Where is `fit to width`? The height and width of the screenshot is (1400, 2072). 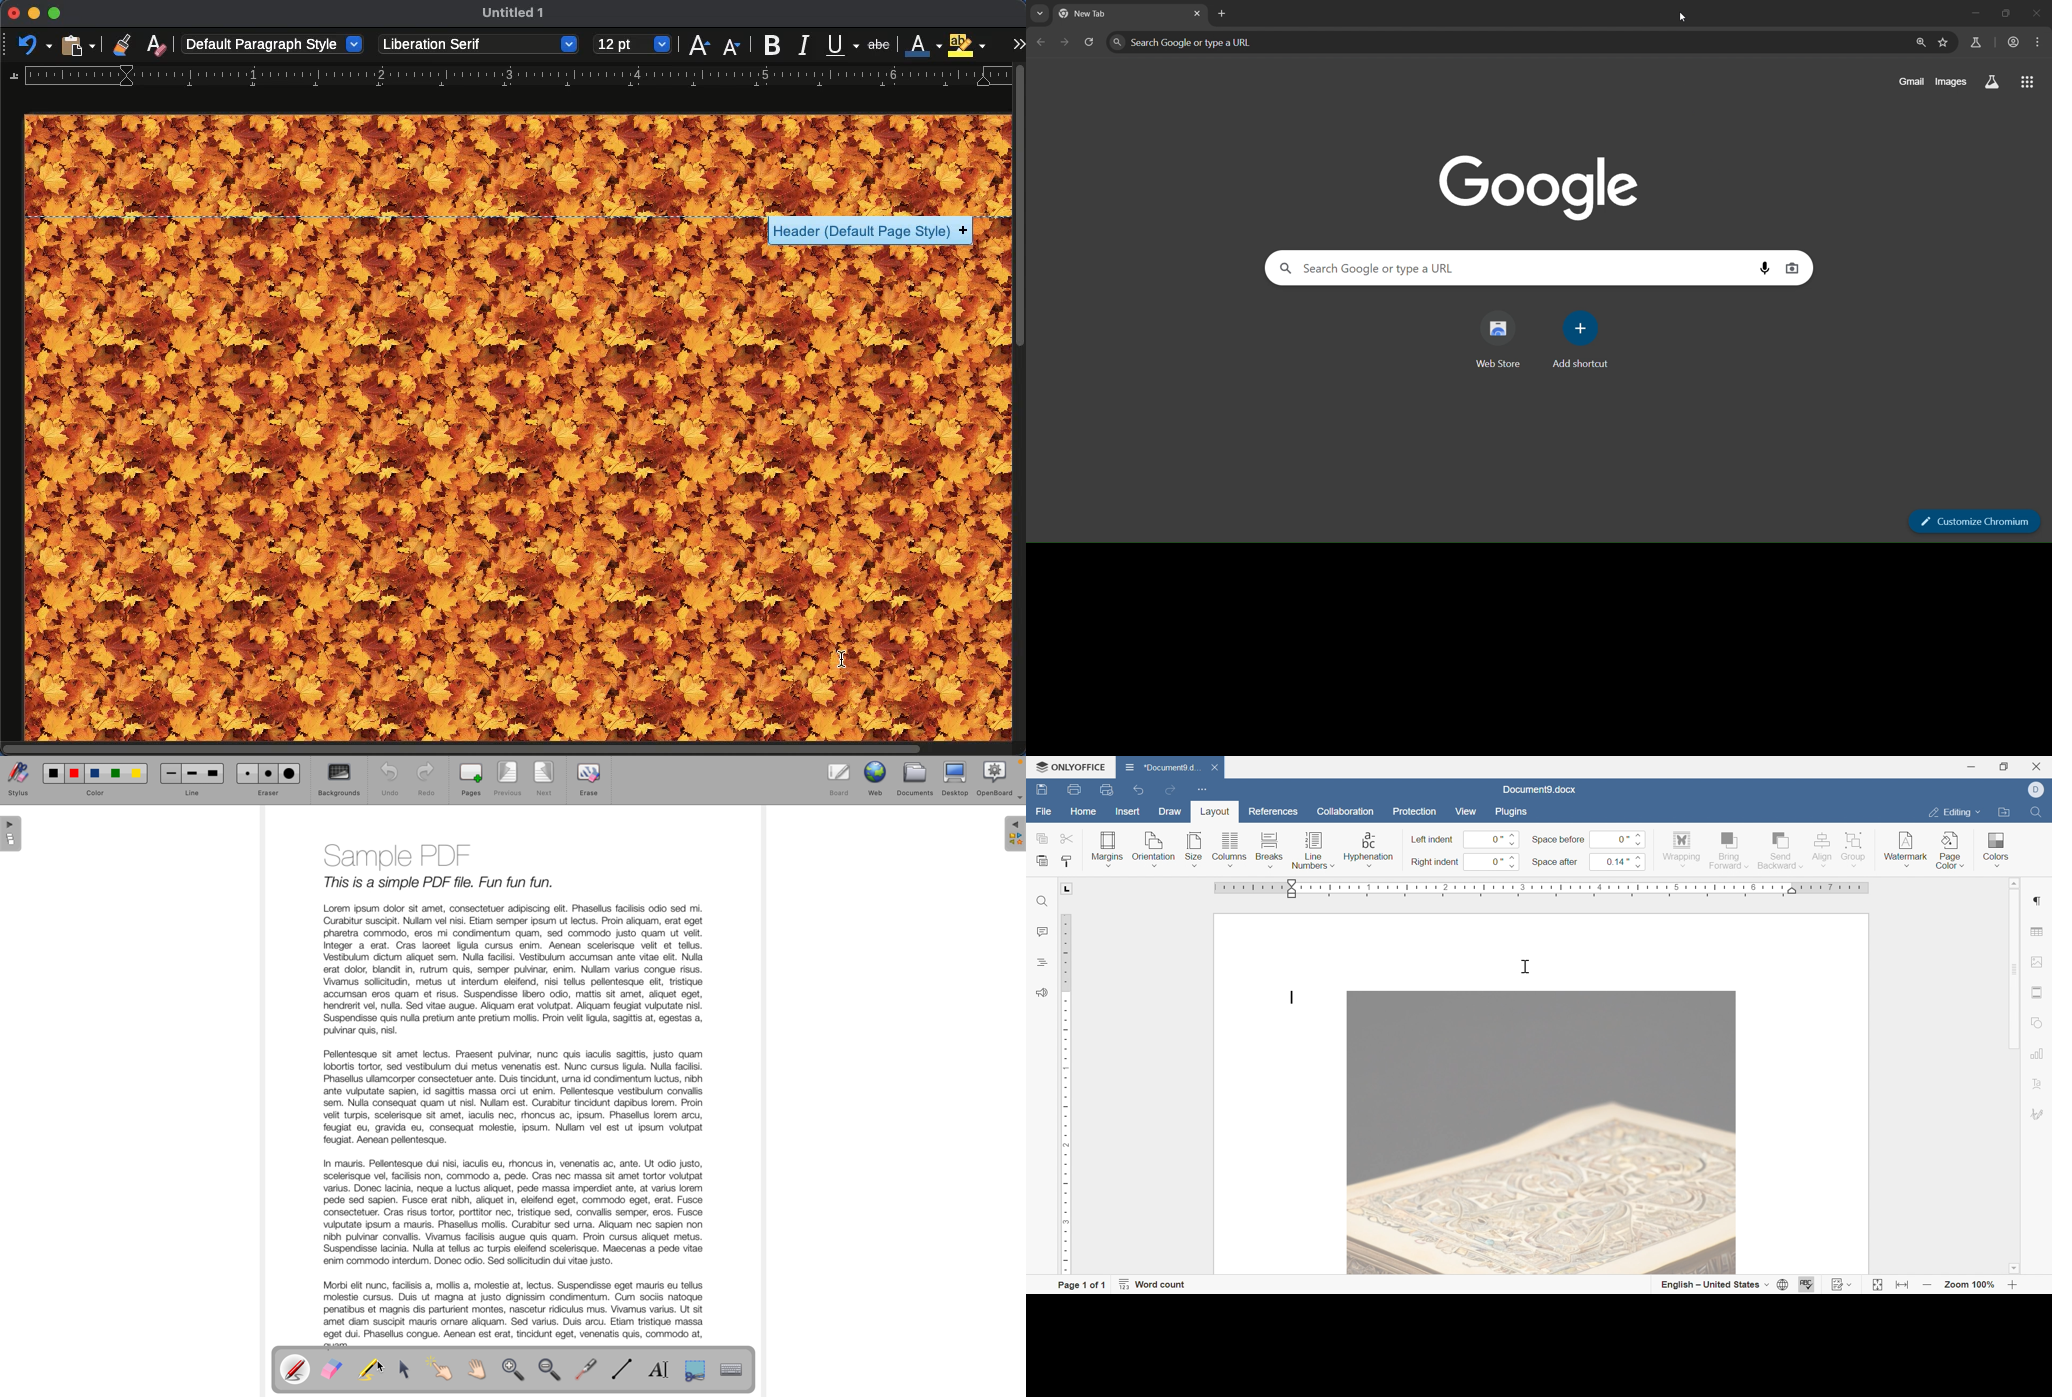 fit to width is located at coordinates (1900, 1288).